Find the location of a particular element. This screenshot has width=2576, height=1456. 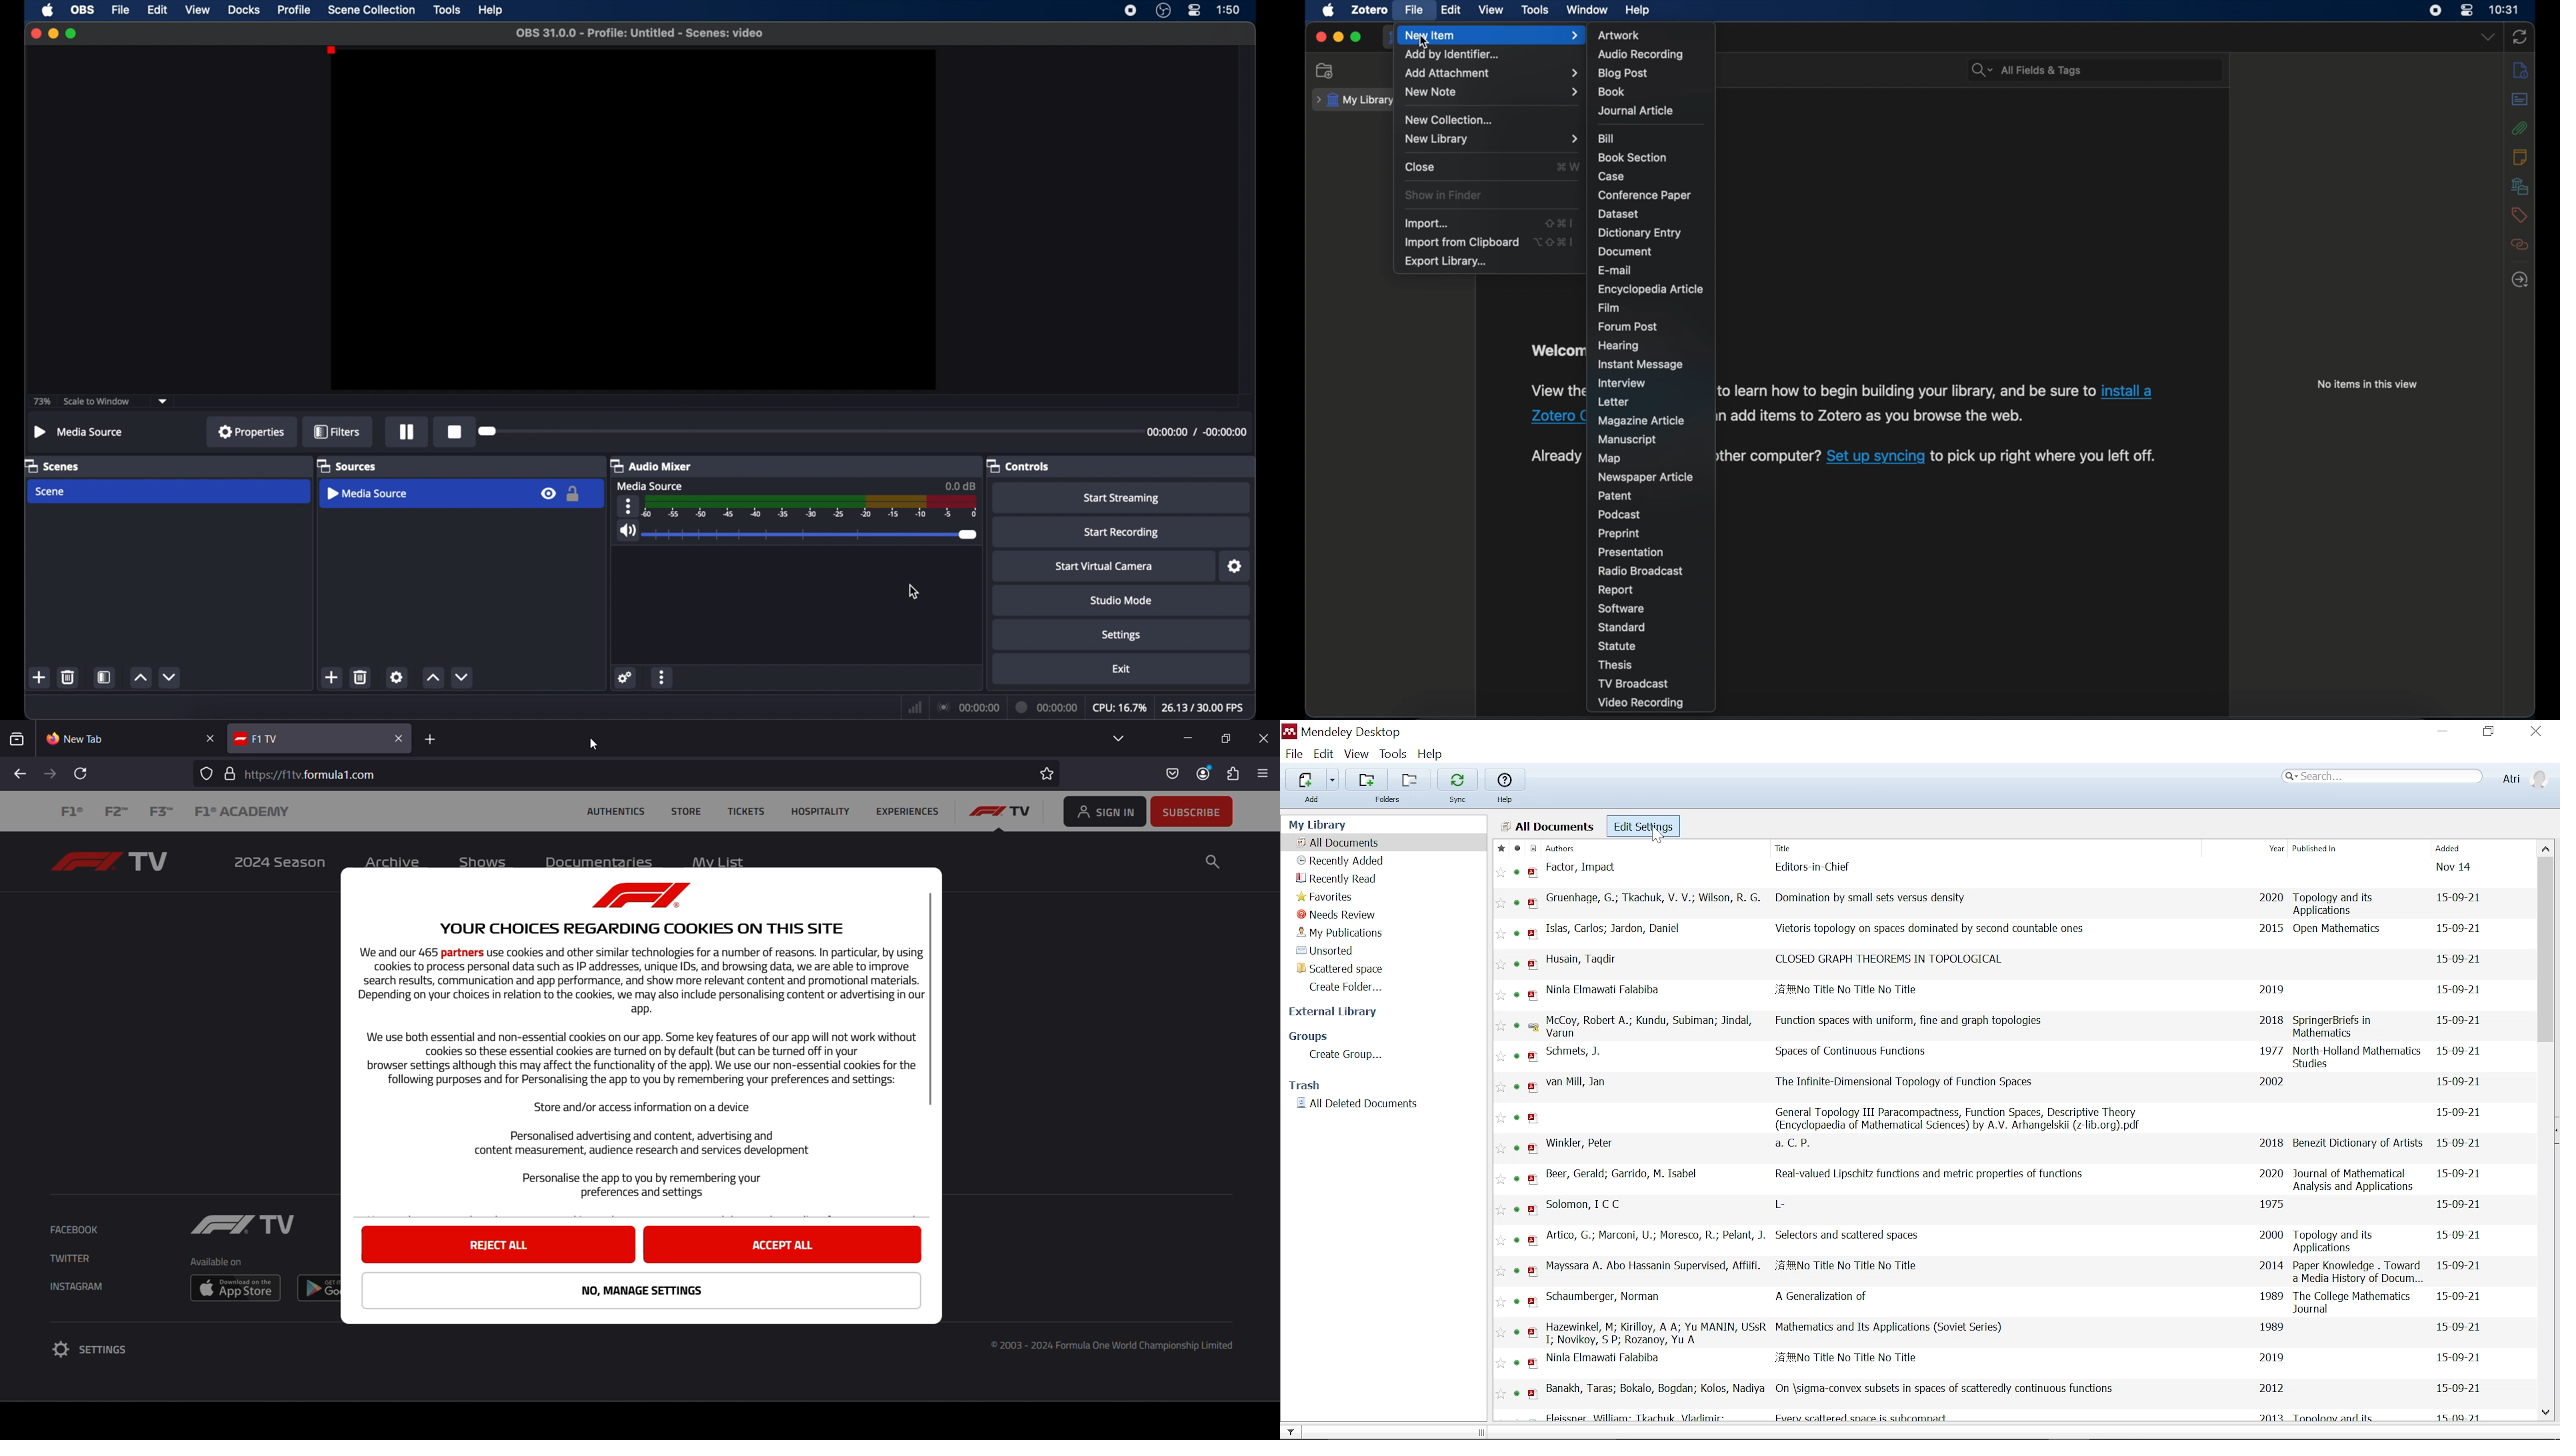

bookmark this page is located at coordinates (1046, 774).